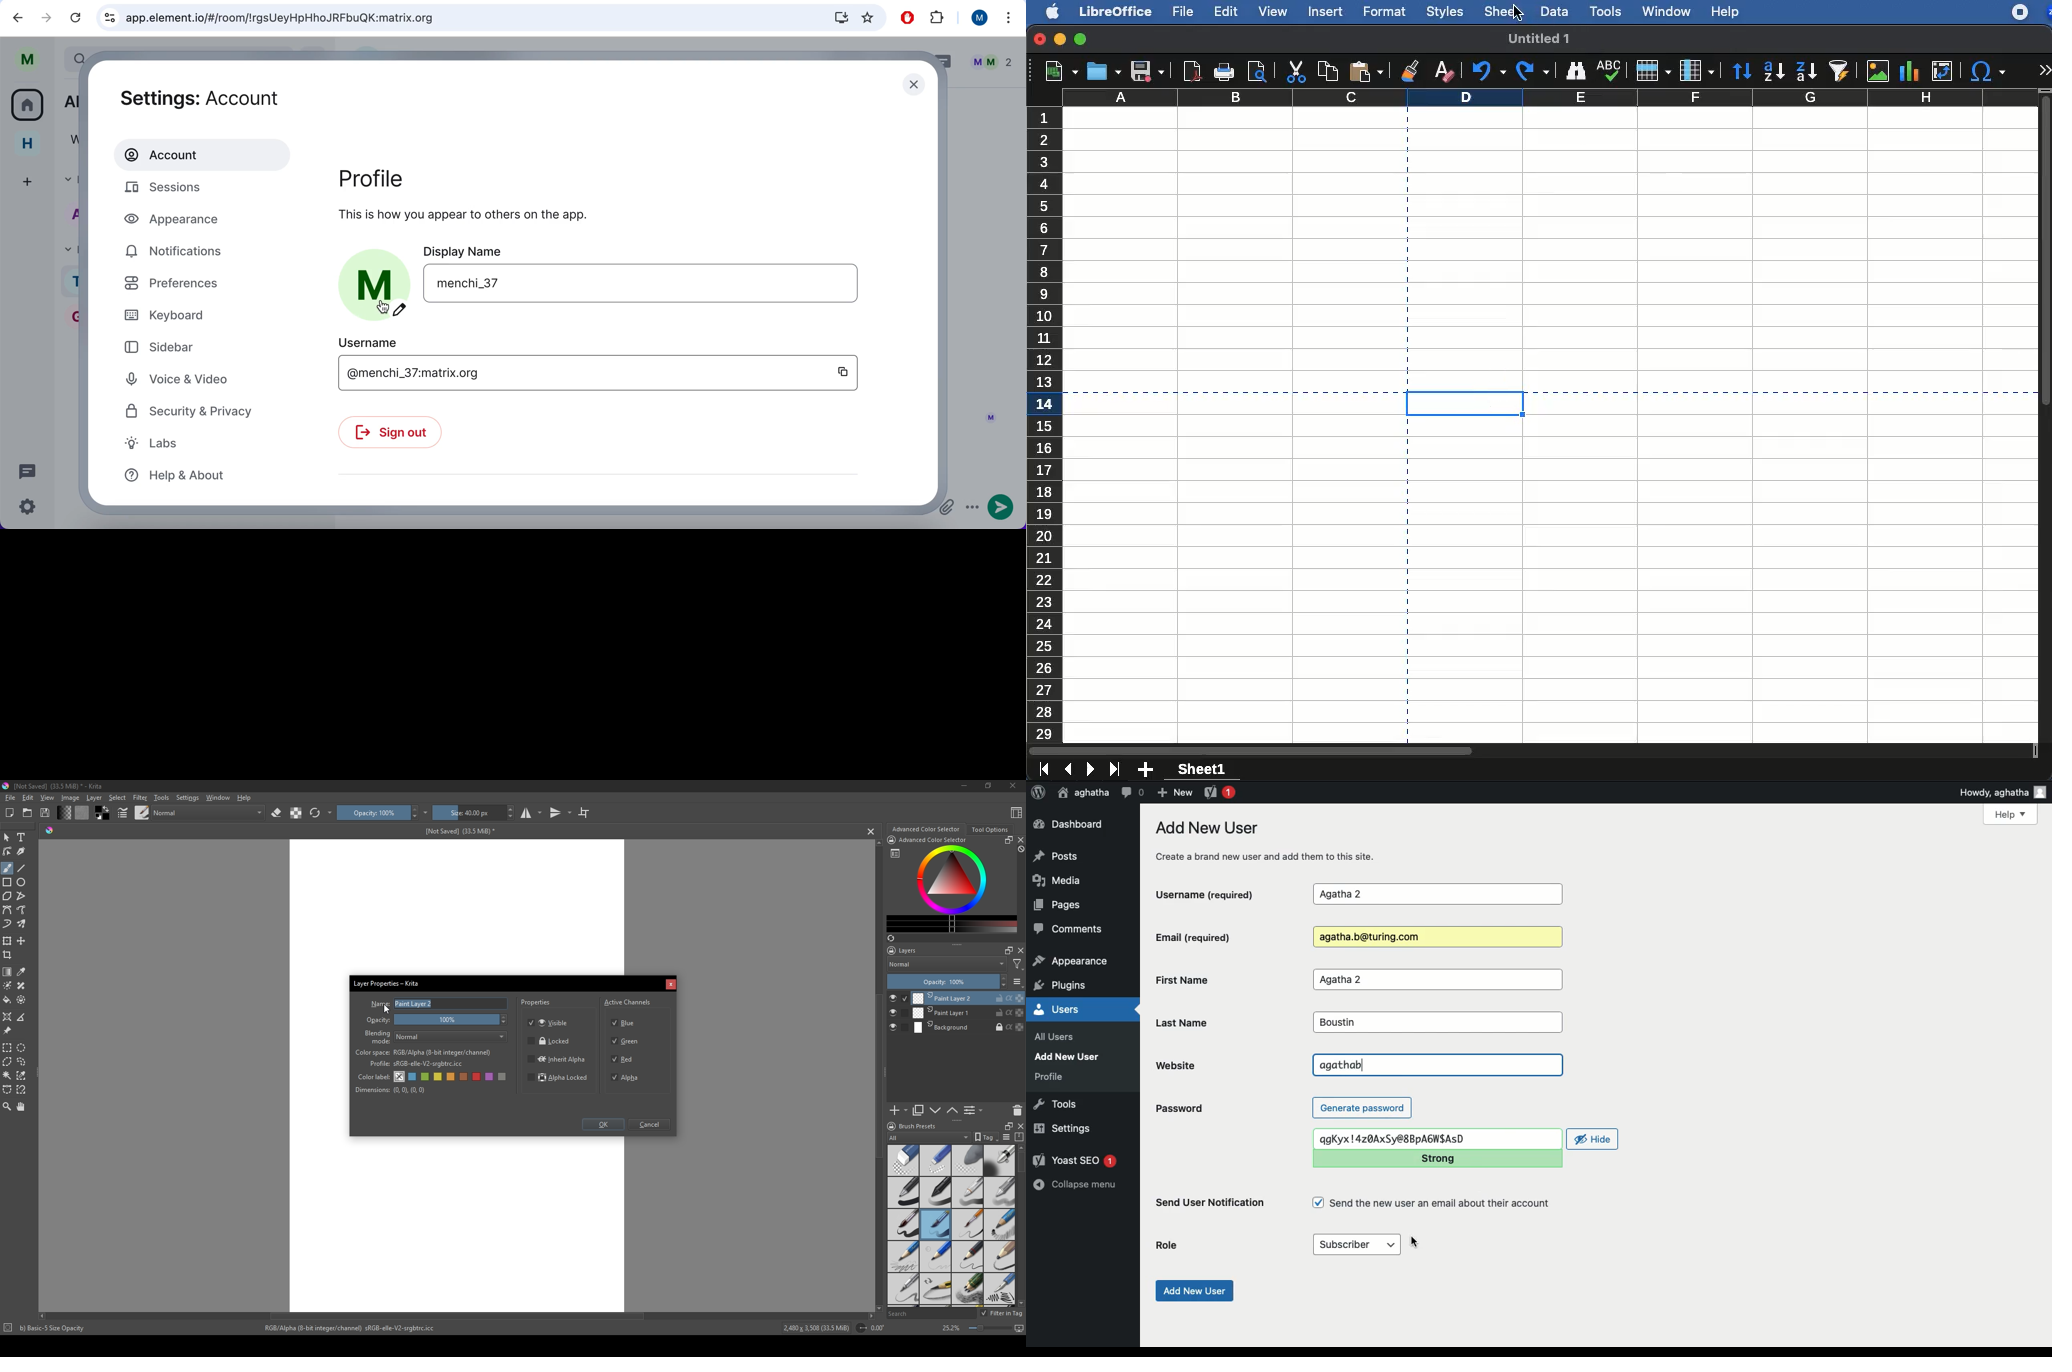 The image size is (2072, 1372). What do you see at coordinates (671, 985) in the screenshot?
I see `Cancel` at bounding box center [671, 985].